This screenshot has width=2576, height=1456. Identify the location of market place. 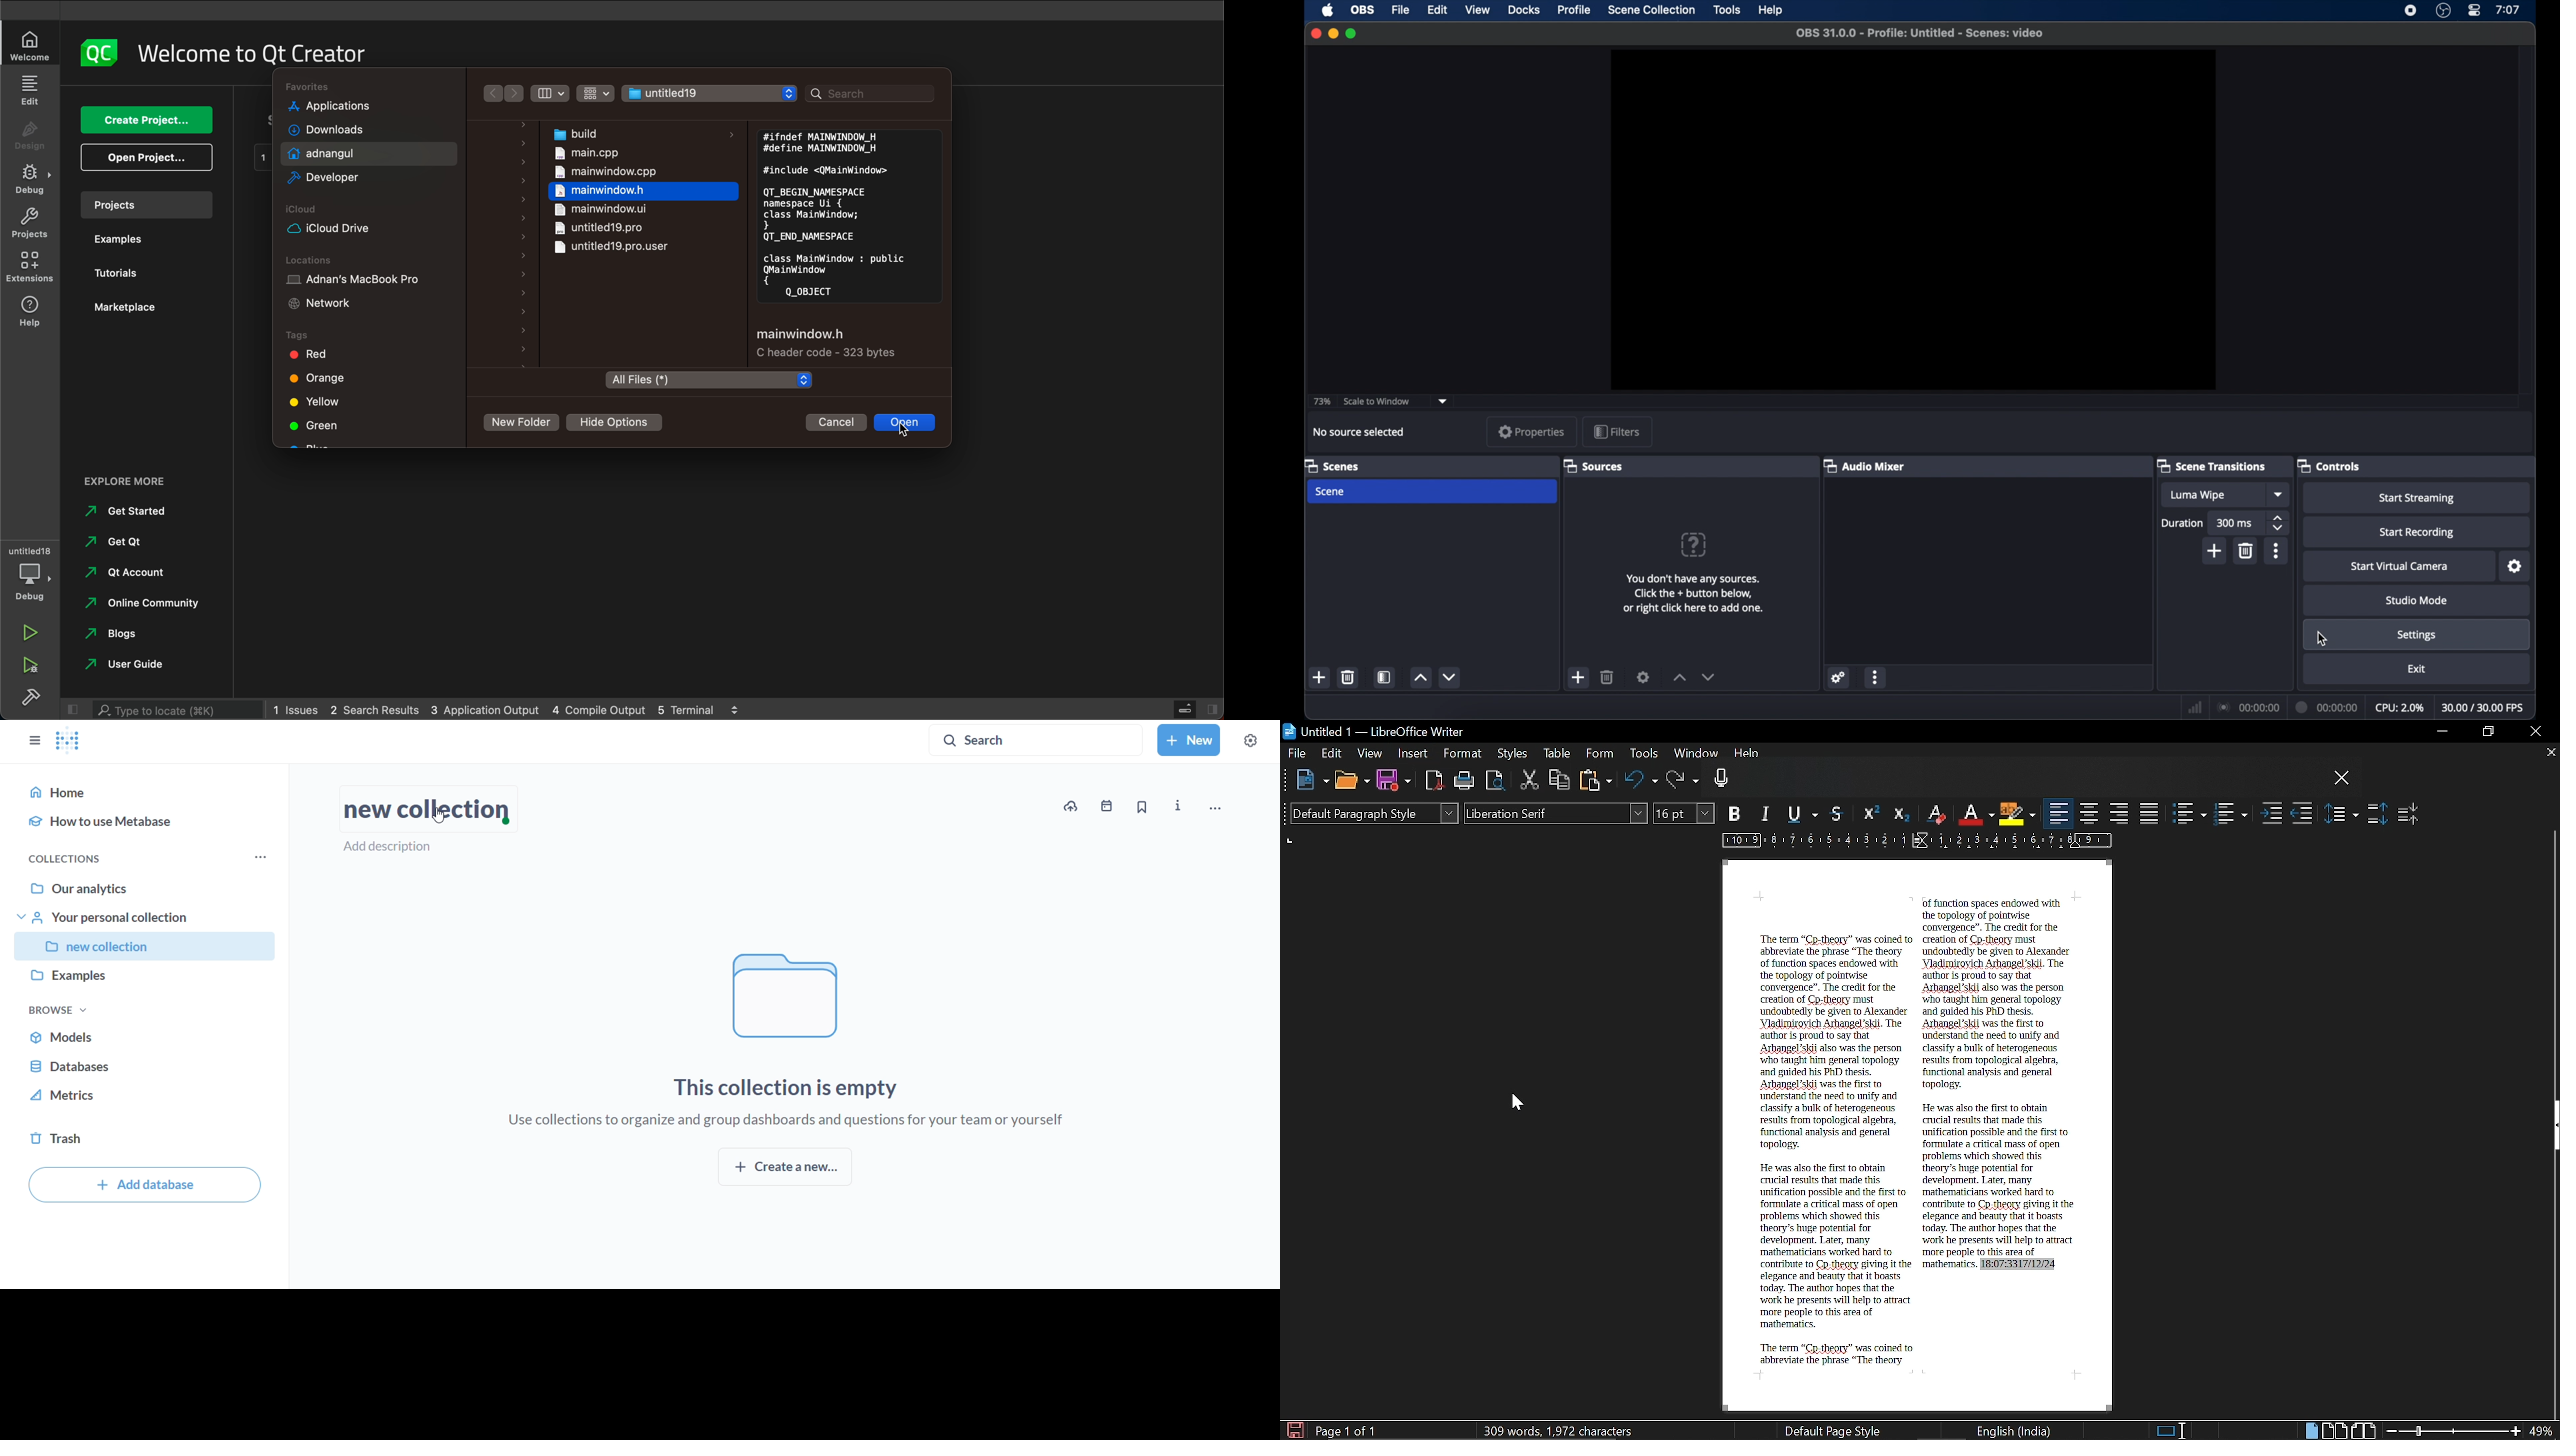
(126, 306).